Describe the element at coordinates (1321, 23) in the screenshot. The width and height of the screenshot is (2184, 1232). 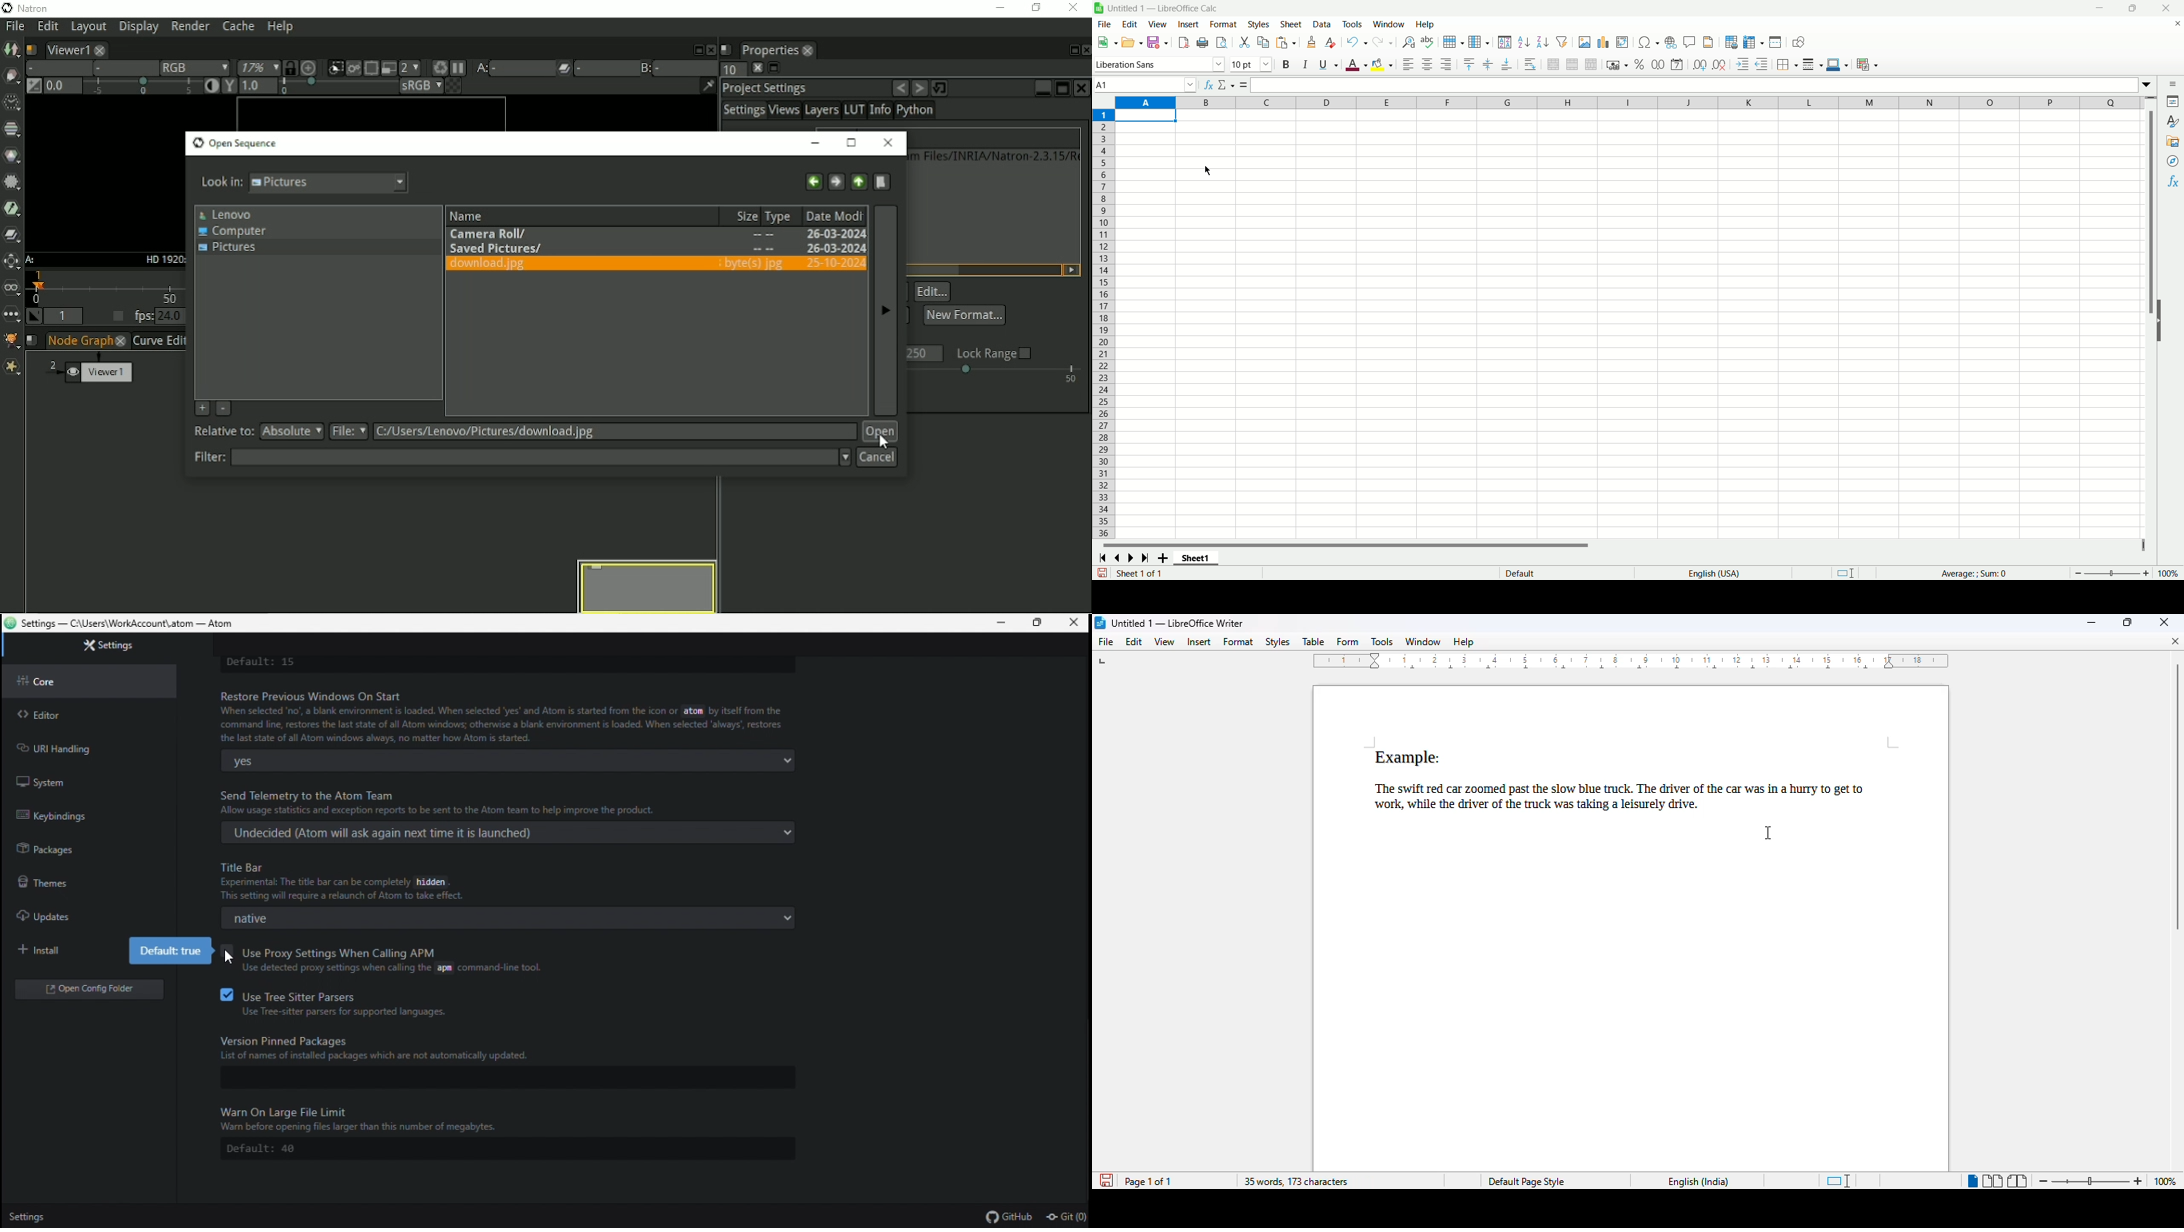
I see `data` at that location.